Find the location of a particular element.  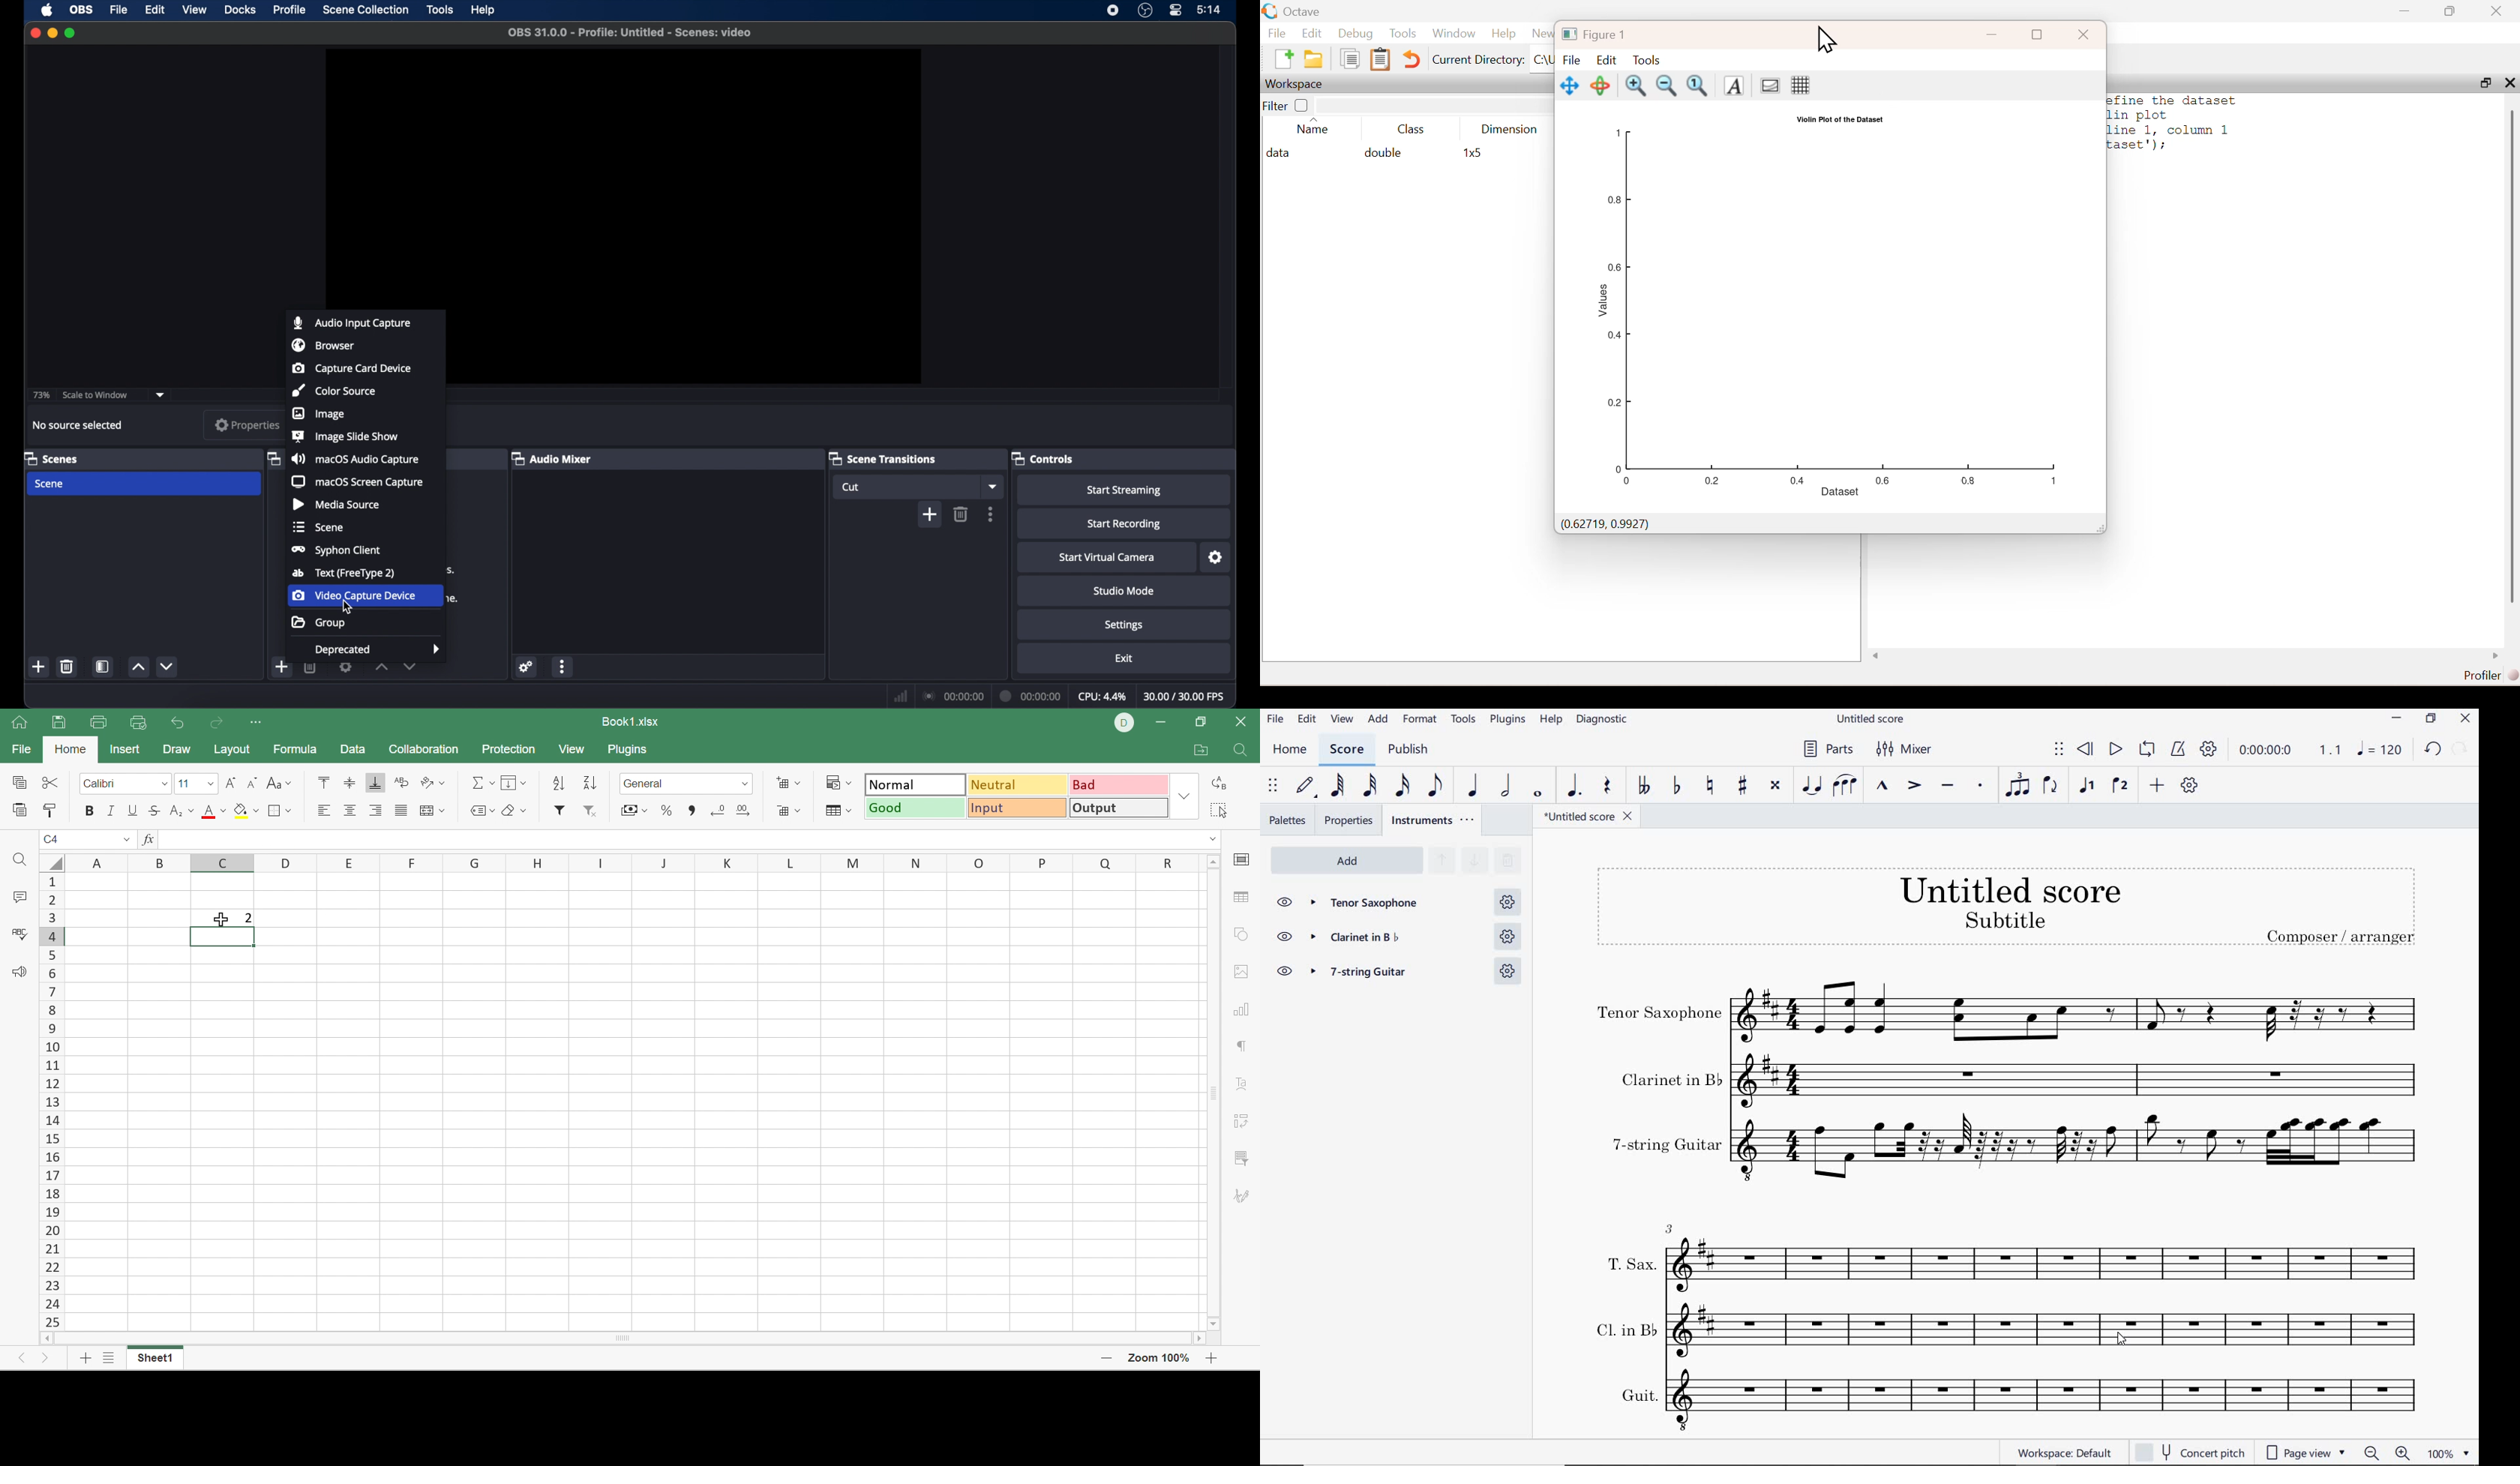

Summation is located at coordinates (480, 781).